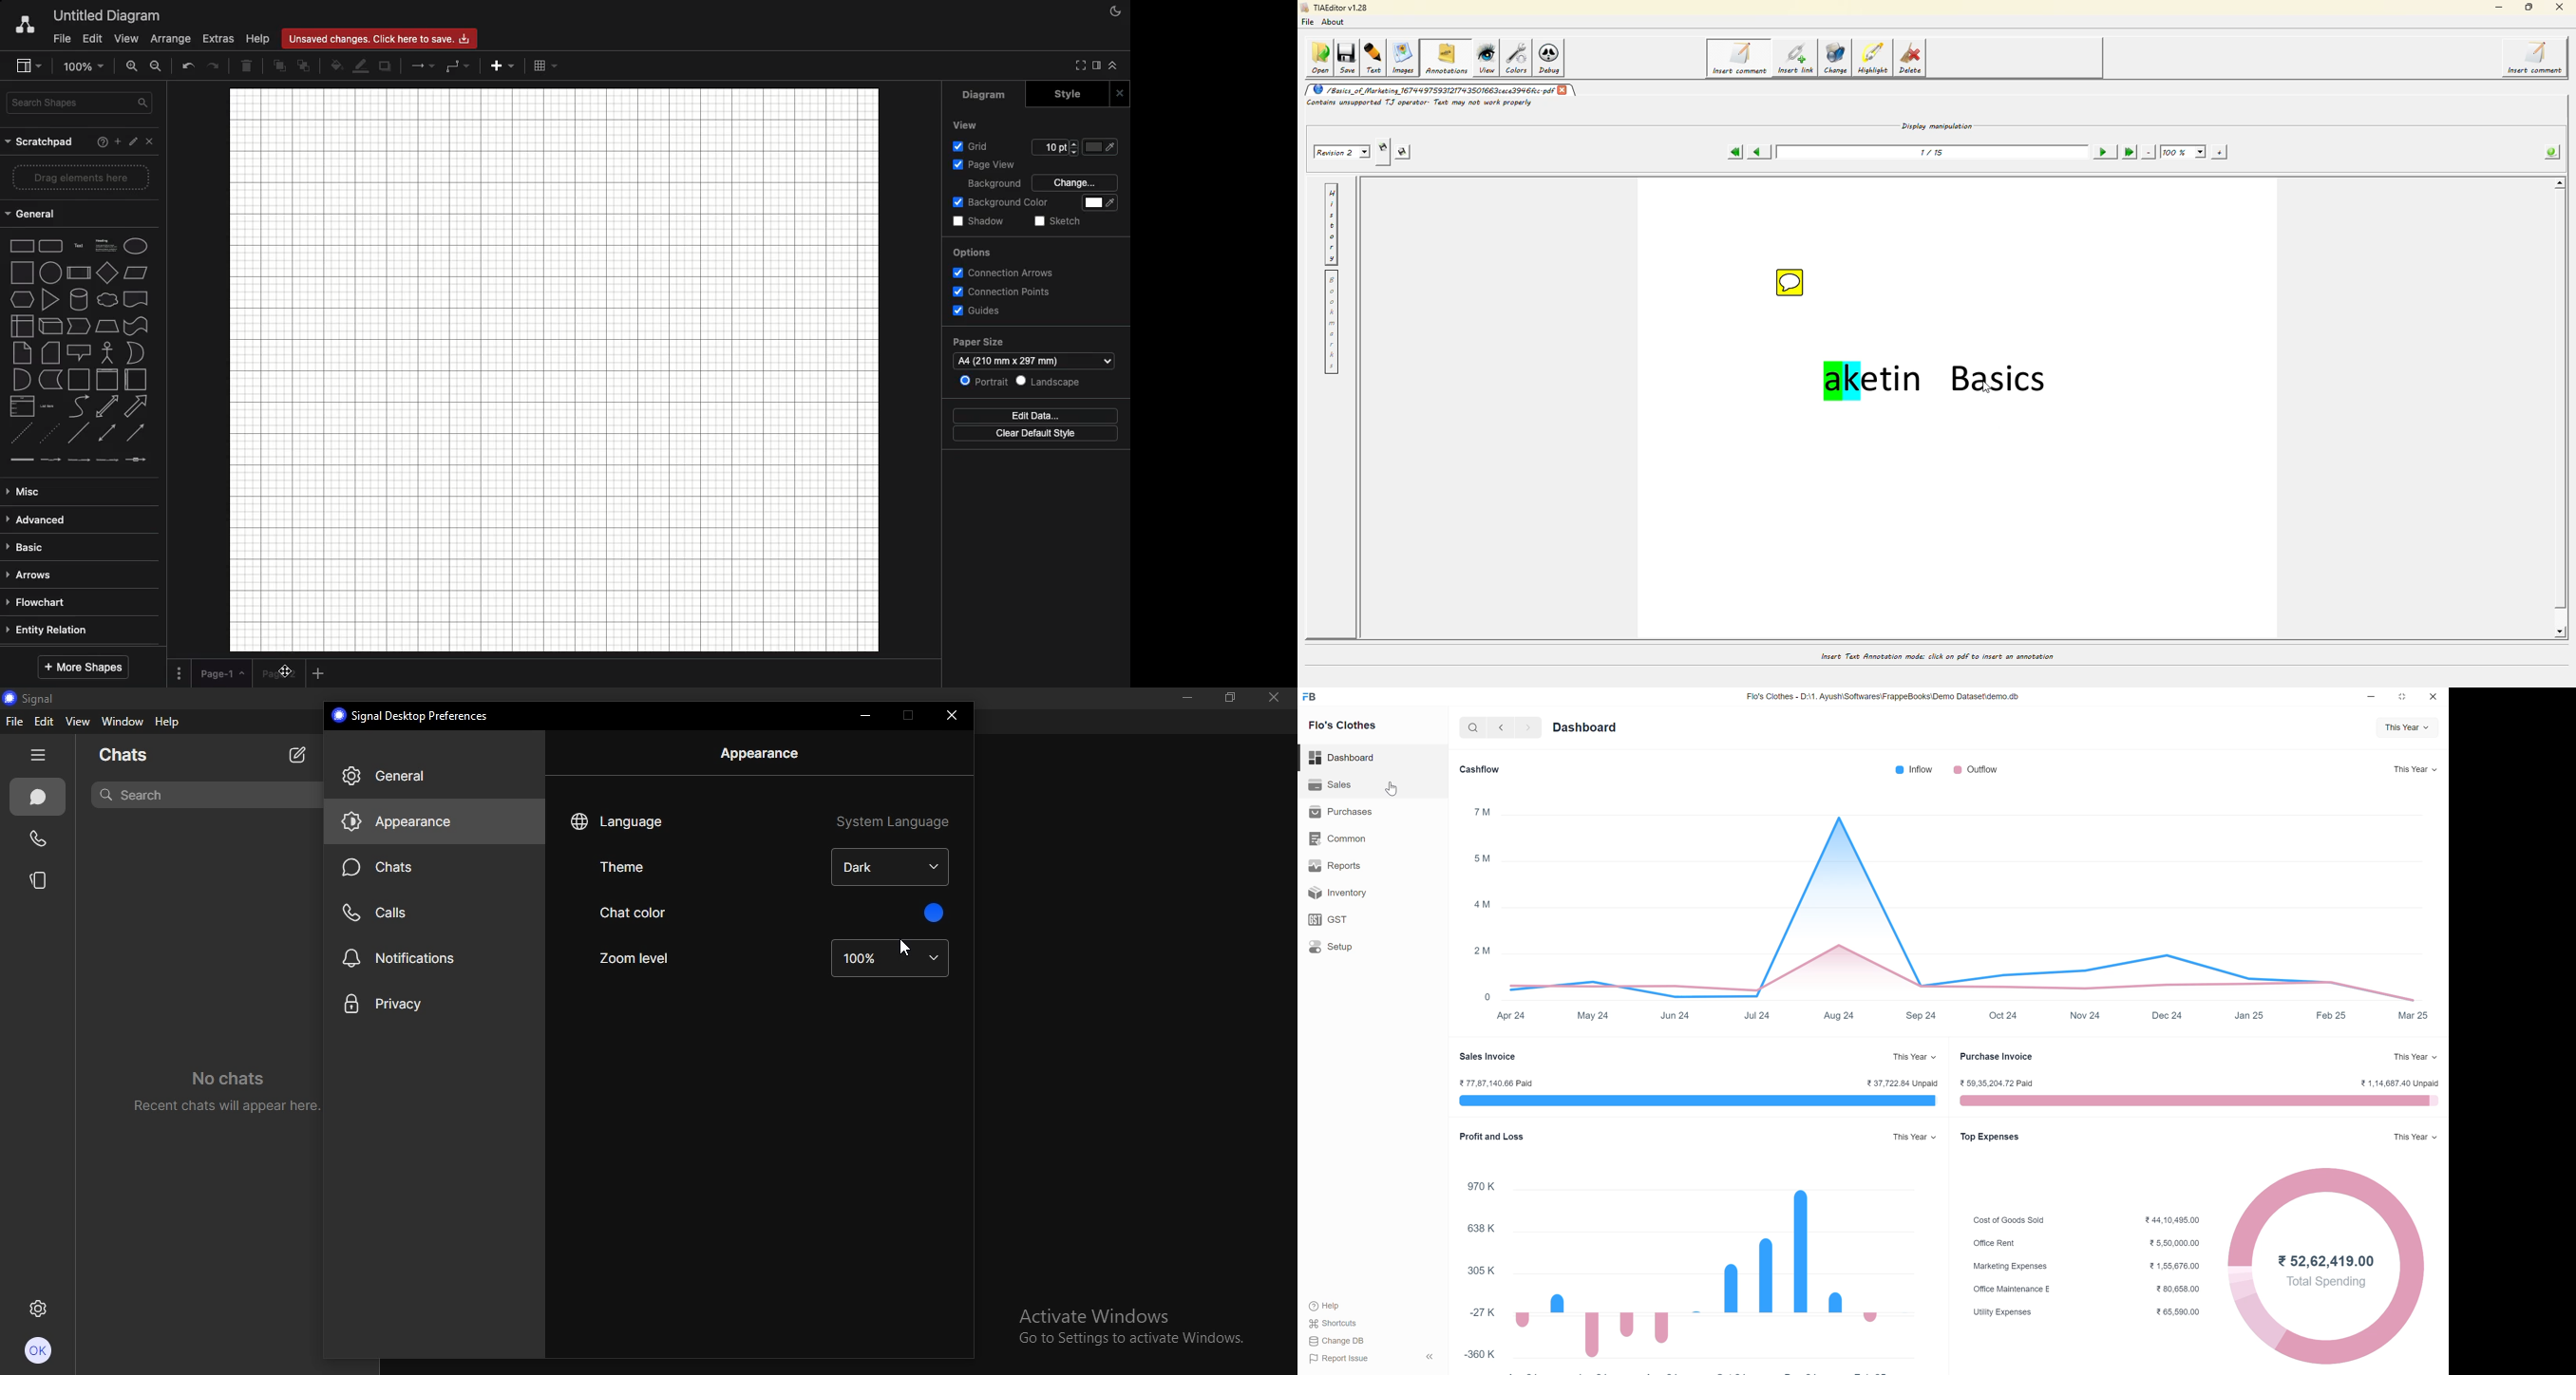 The image size is (2576, 1400). I want to click on profile, so click(40, 1353).